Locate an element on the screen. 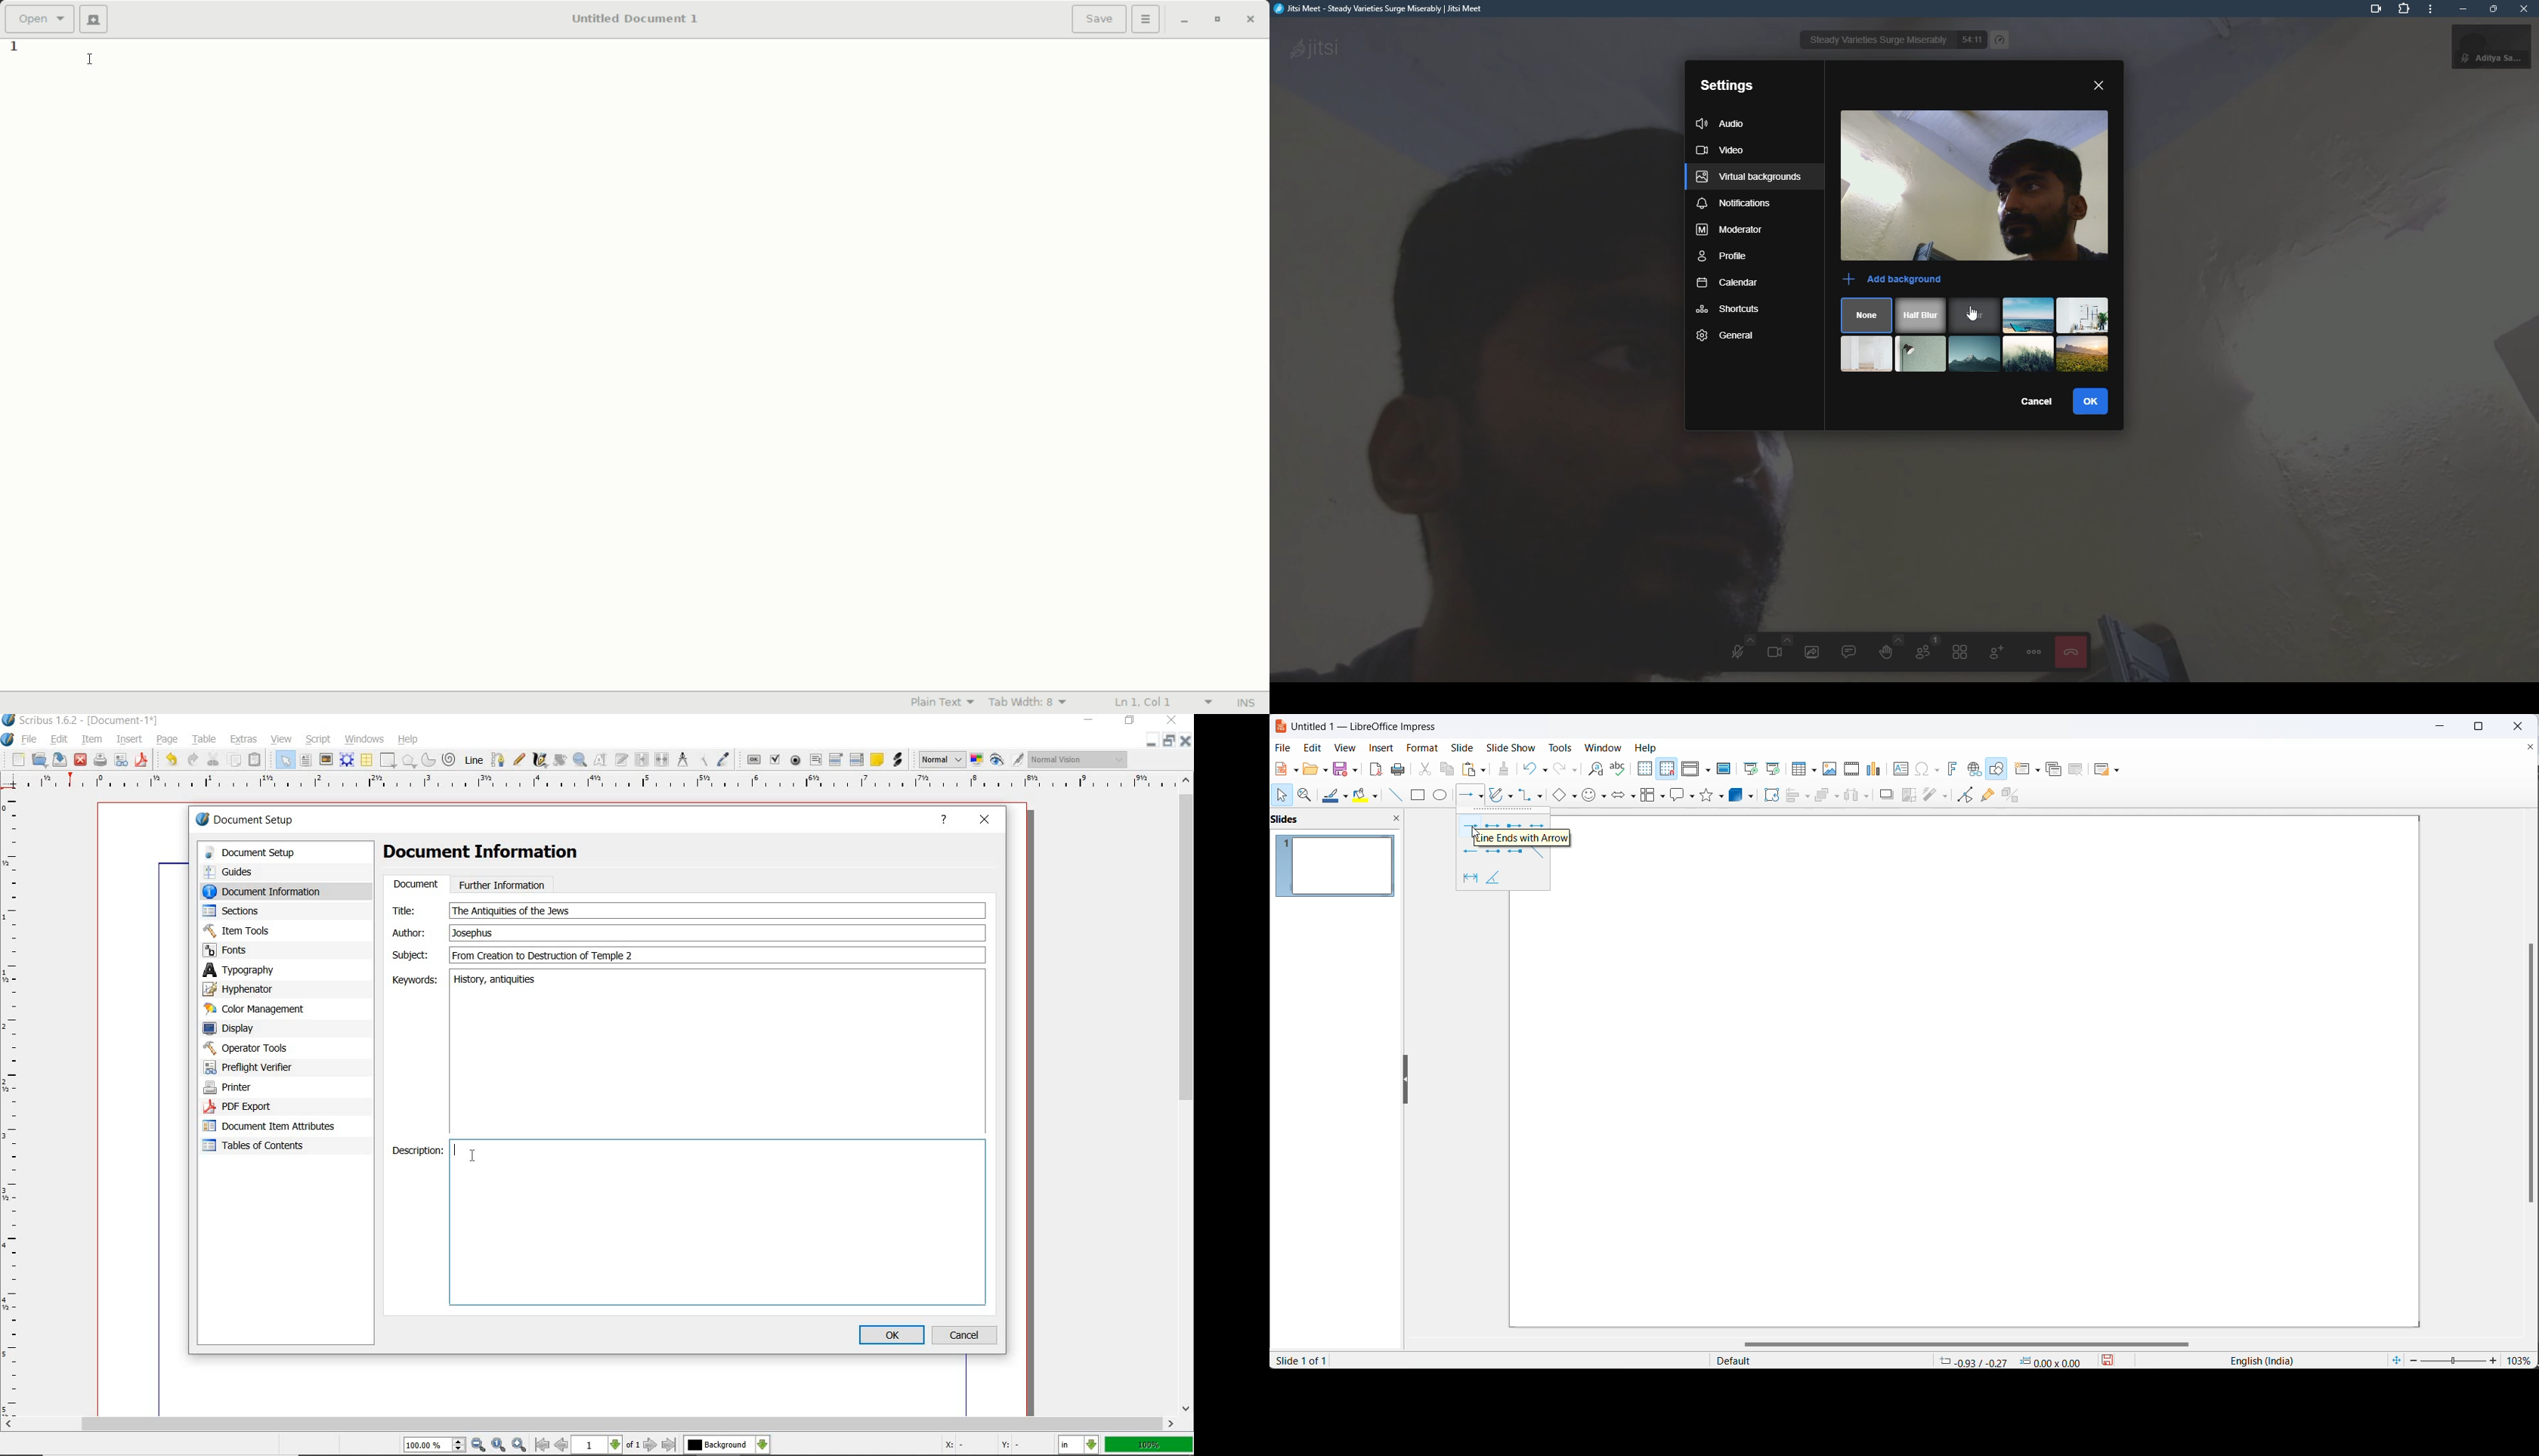 Image resolution: width=2548 pixels, height=1456 pixels. empty page is located at coordinates (1998, 827).